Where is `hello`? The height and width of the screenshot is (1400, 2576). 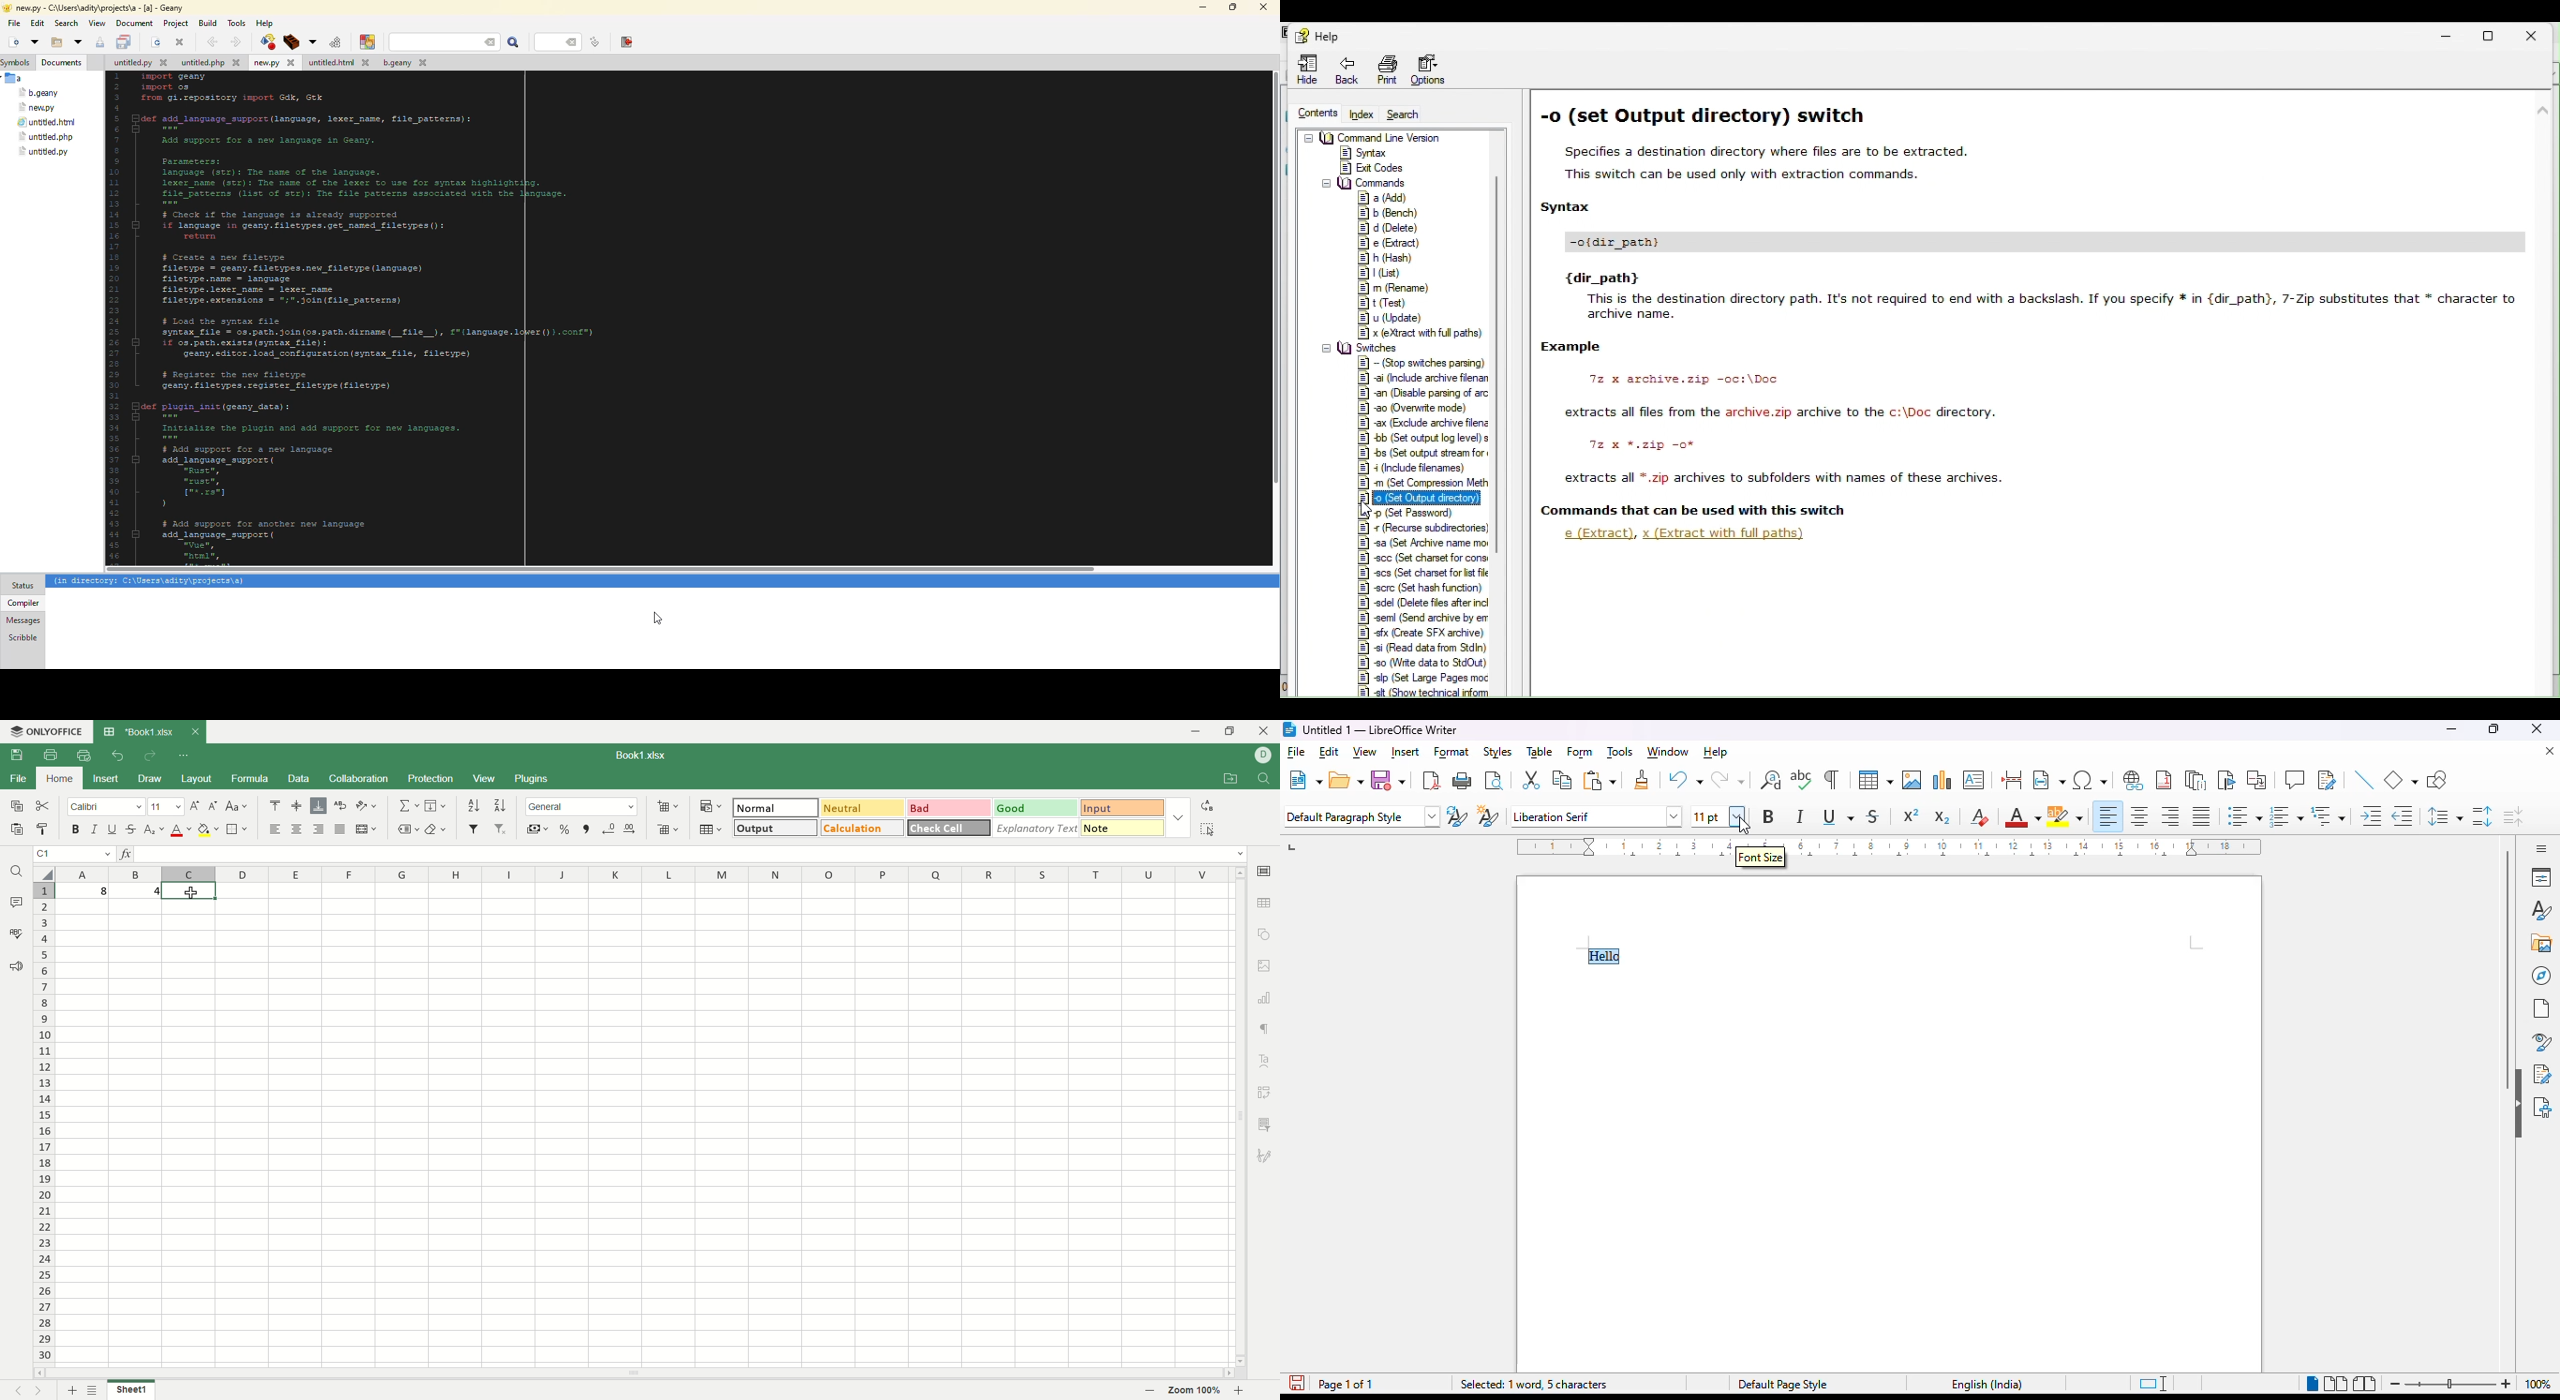
hello is located at coordinates (1603, 955).